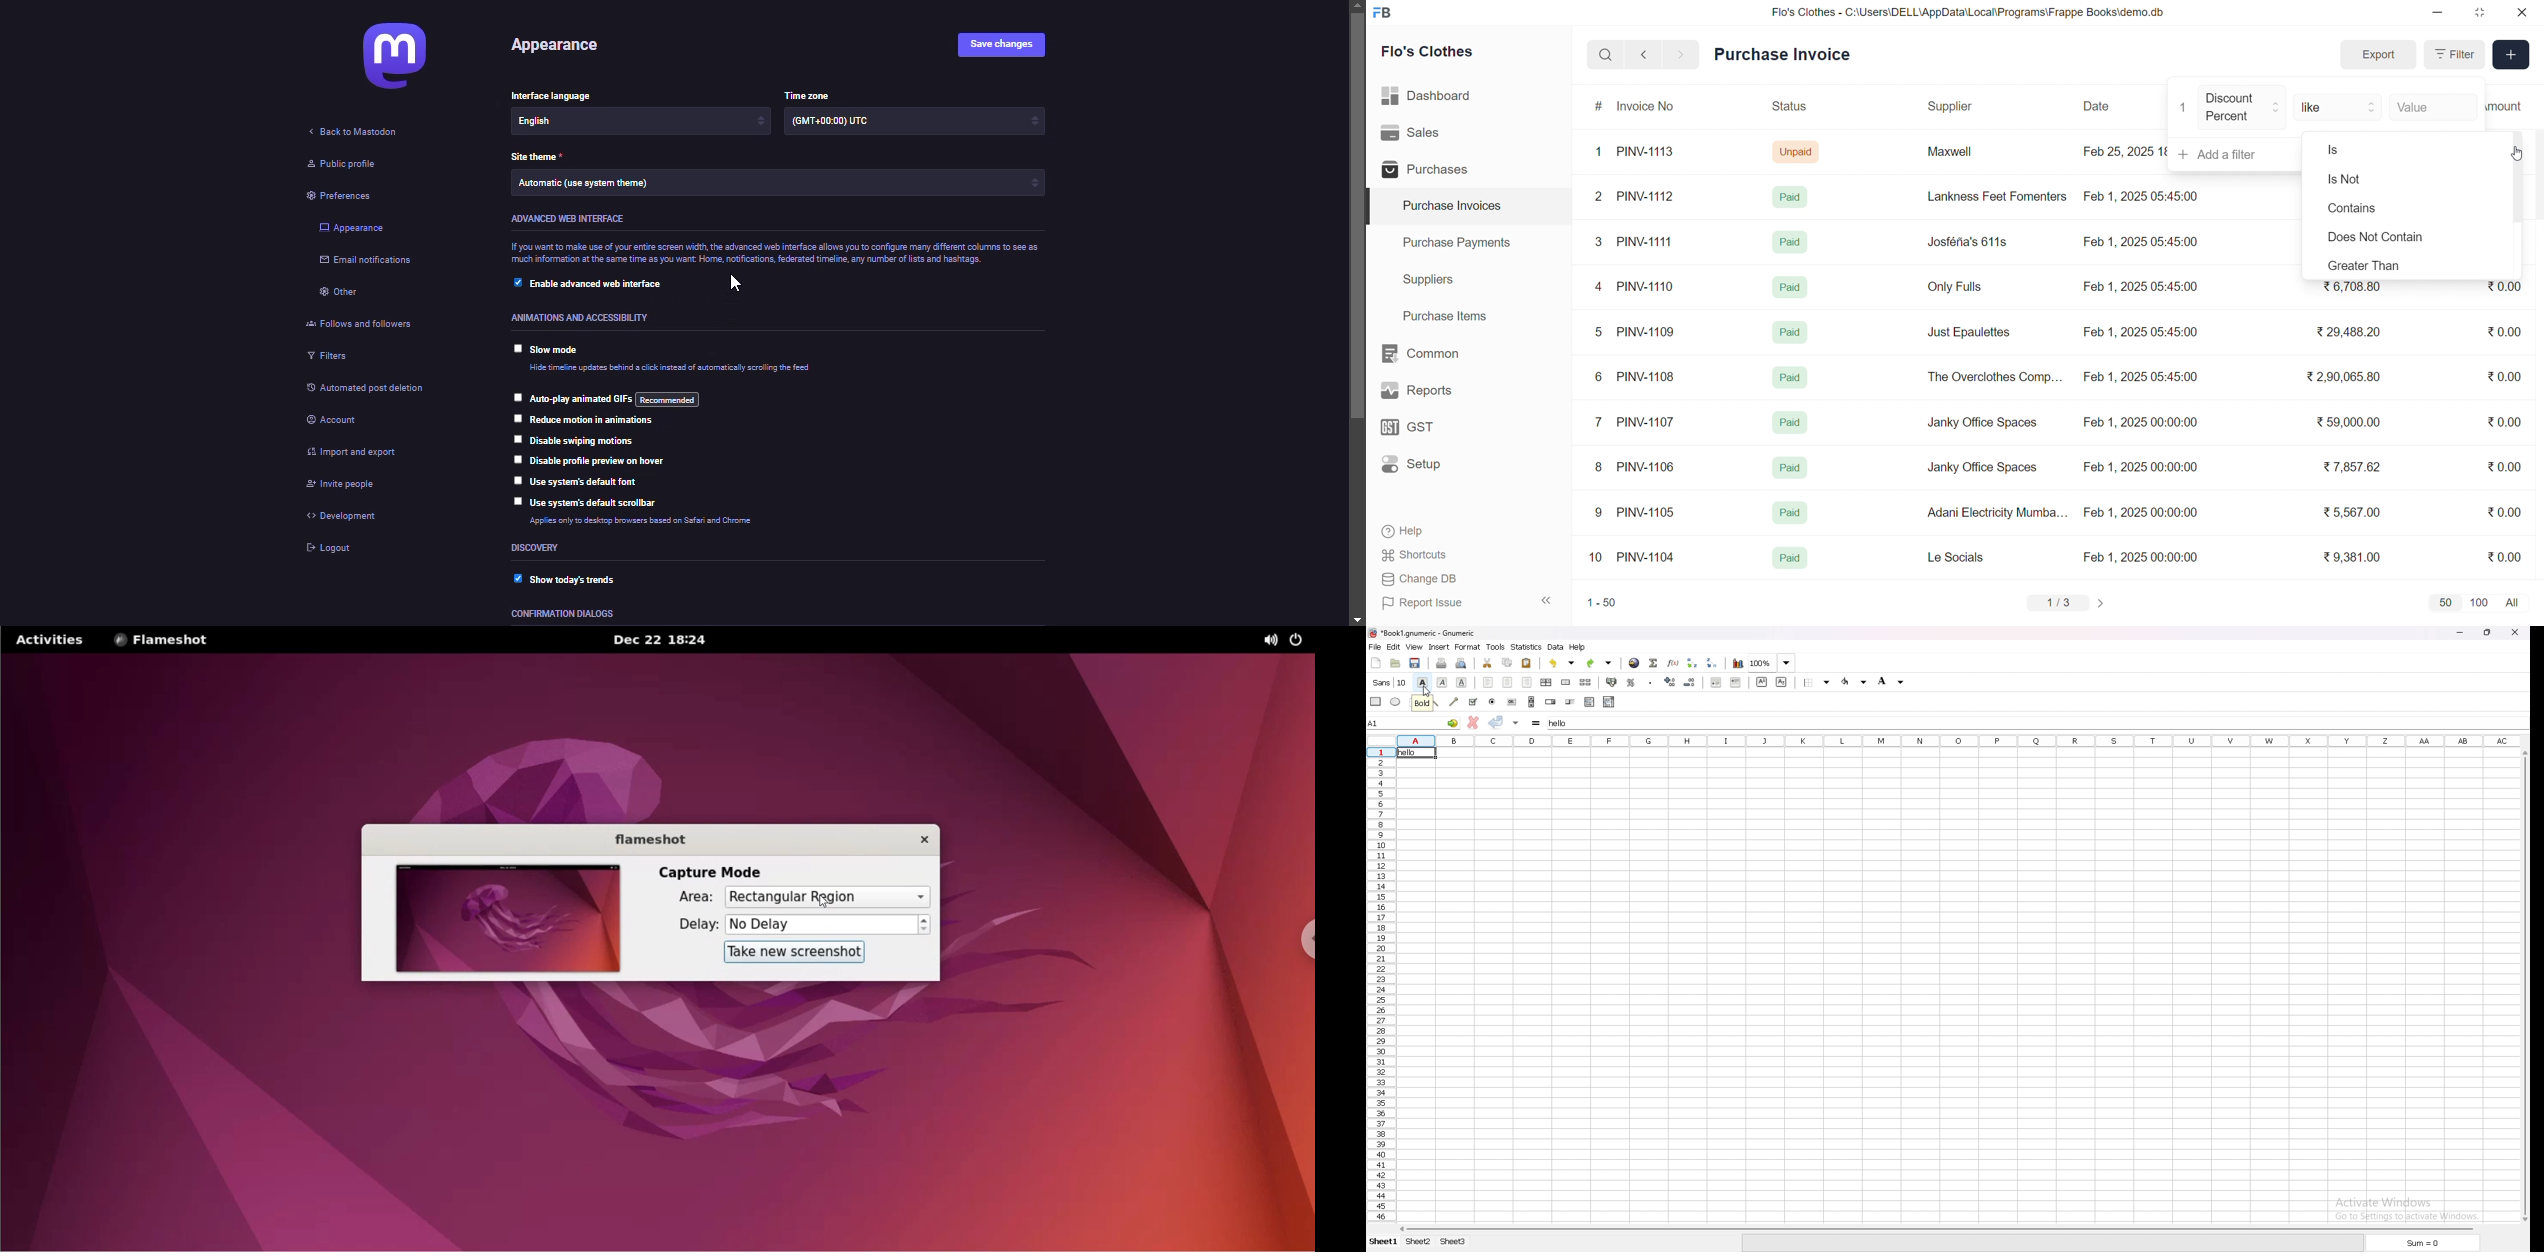  I want to click on Paid, so click(1791, 422).